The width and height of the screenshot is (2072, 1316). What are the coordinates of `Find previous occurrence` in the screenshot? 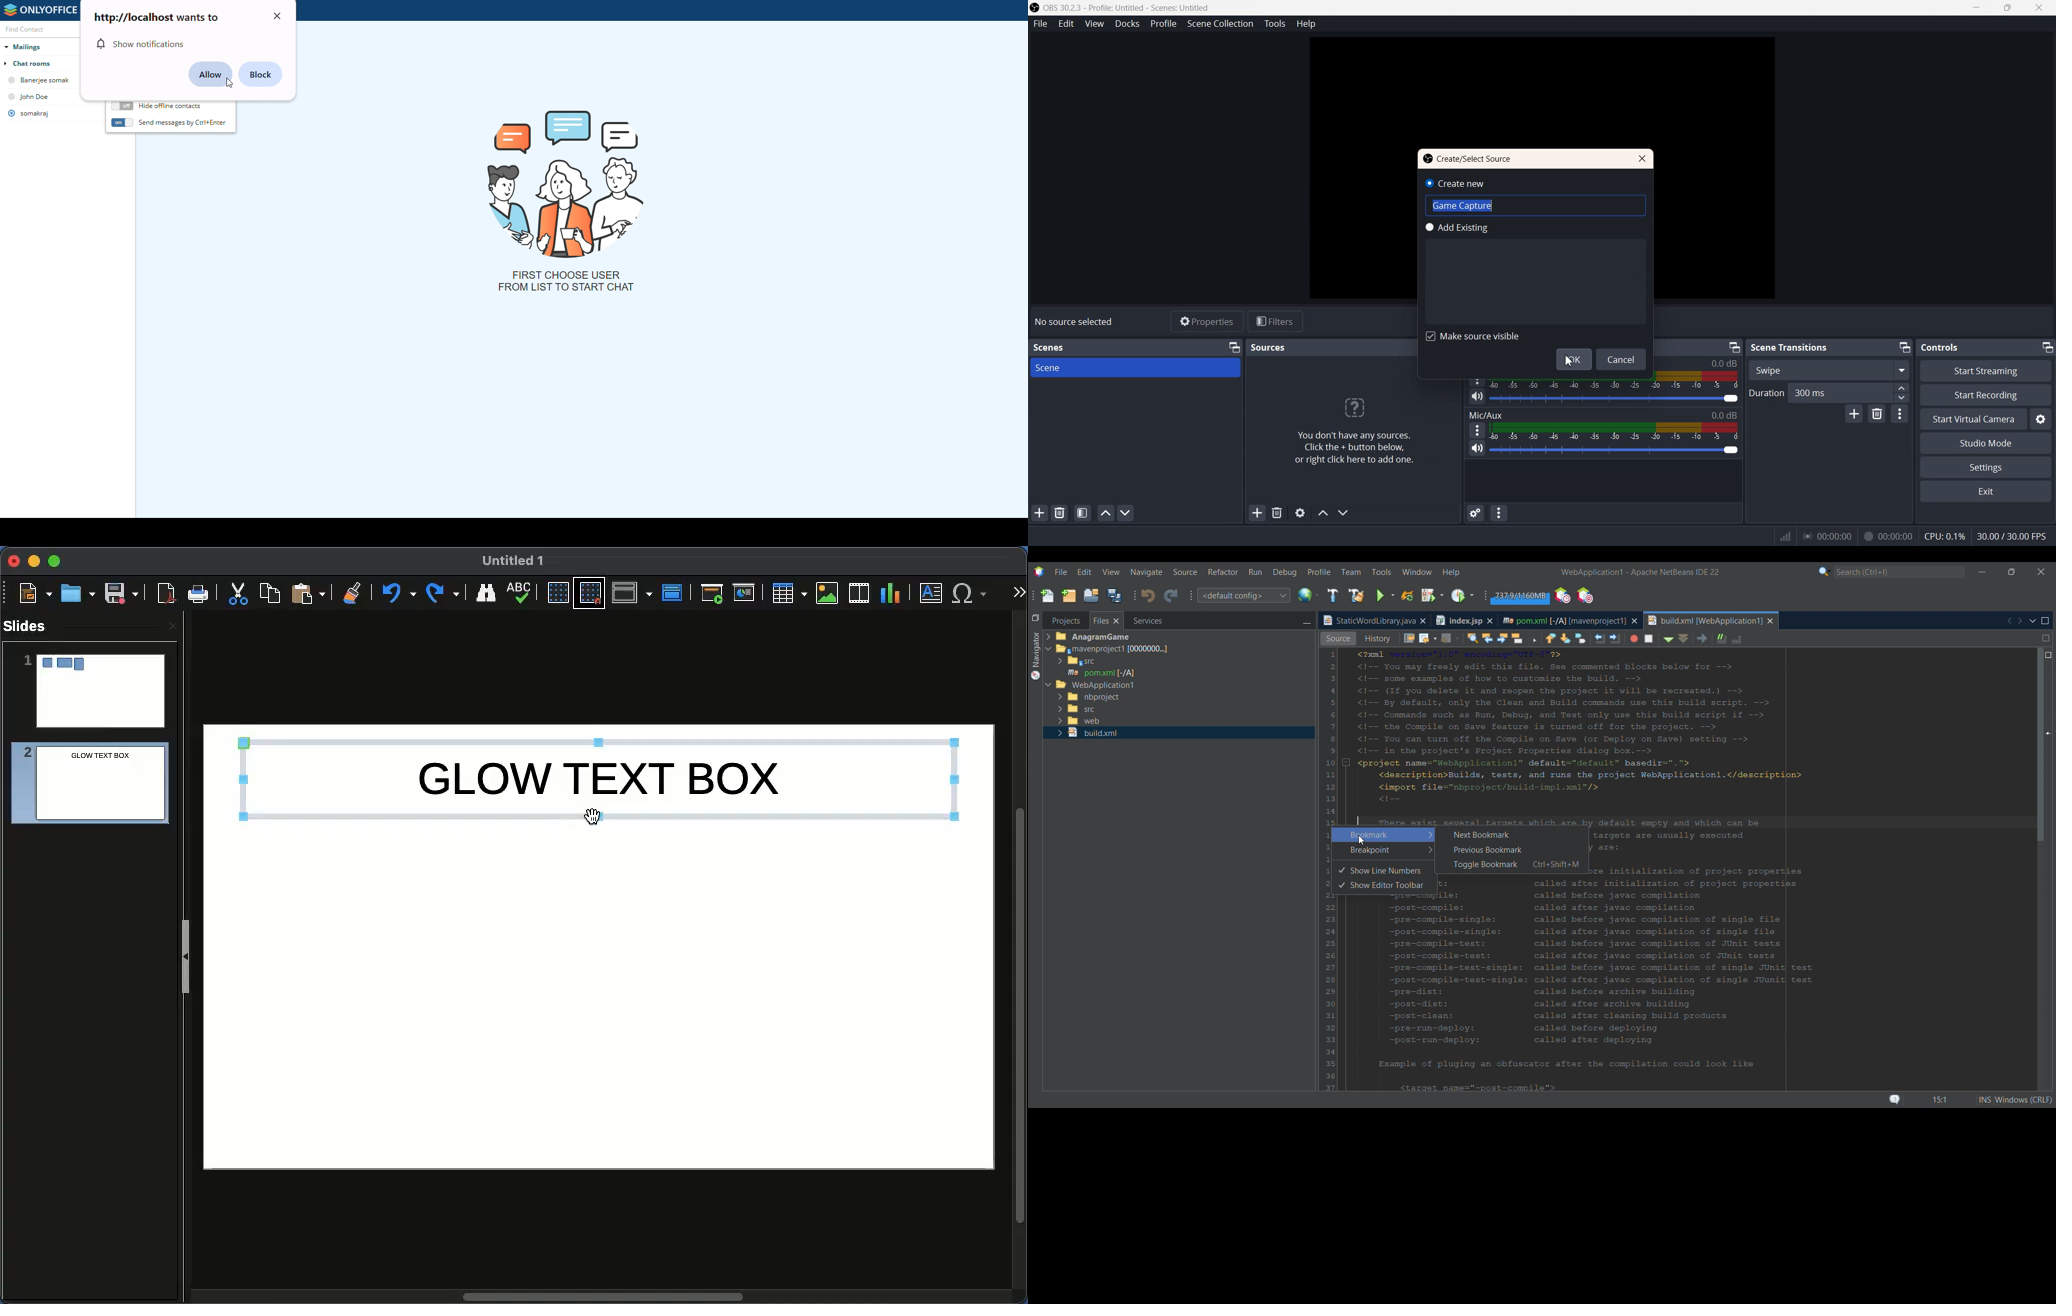 It's located at (1584, 639).